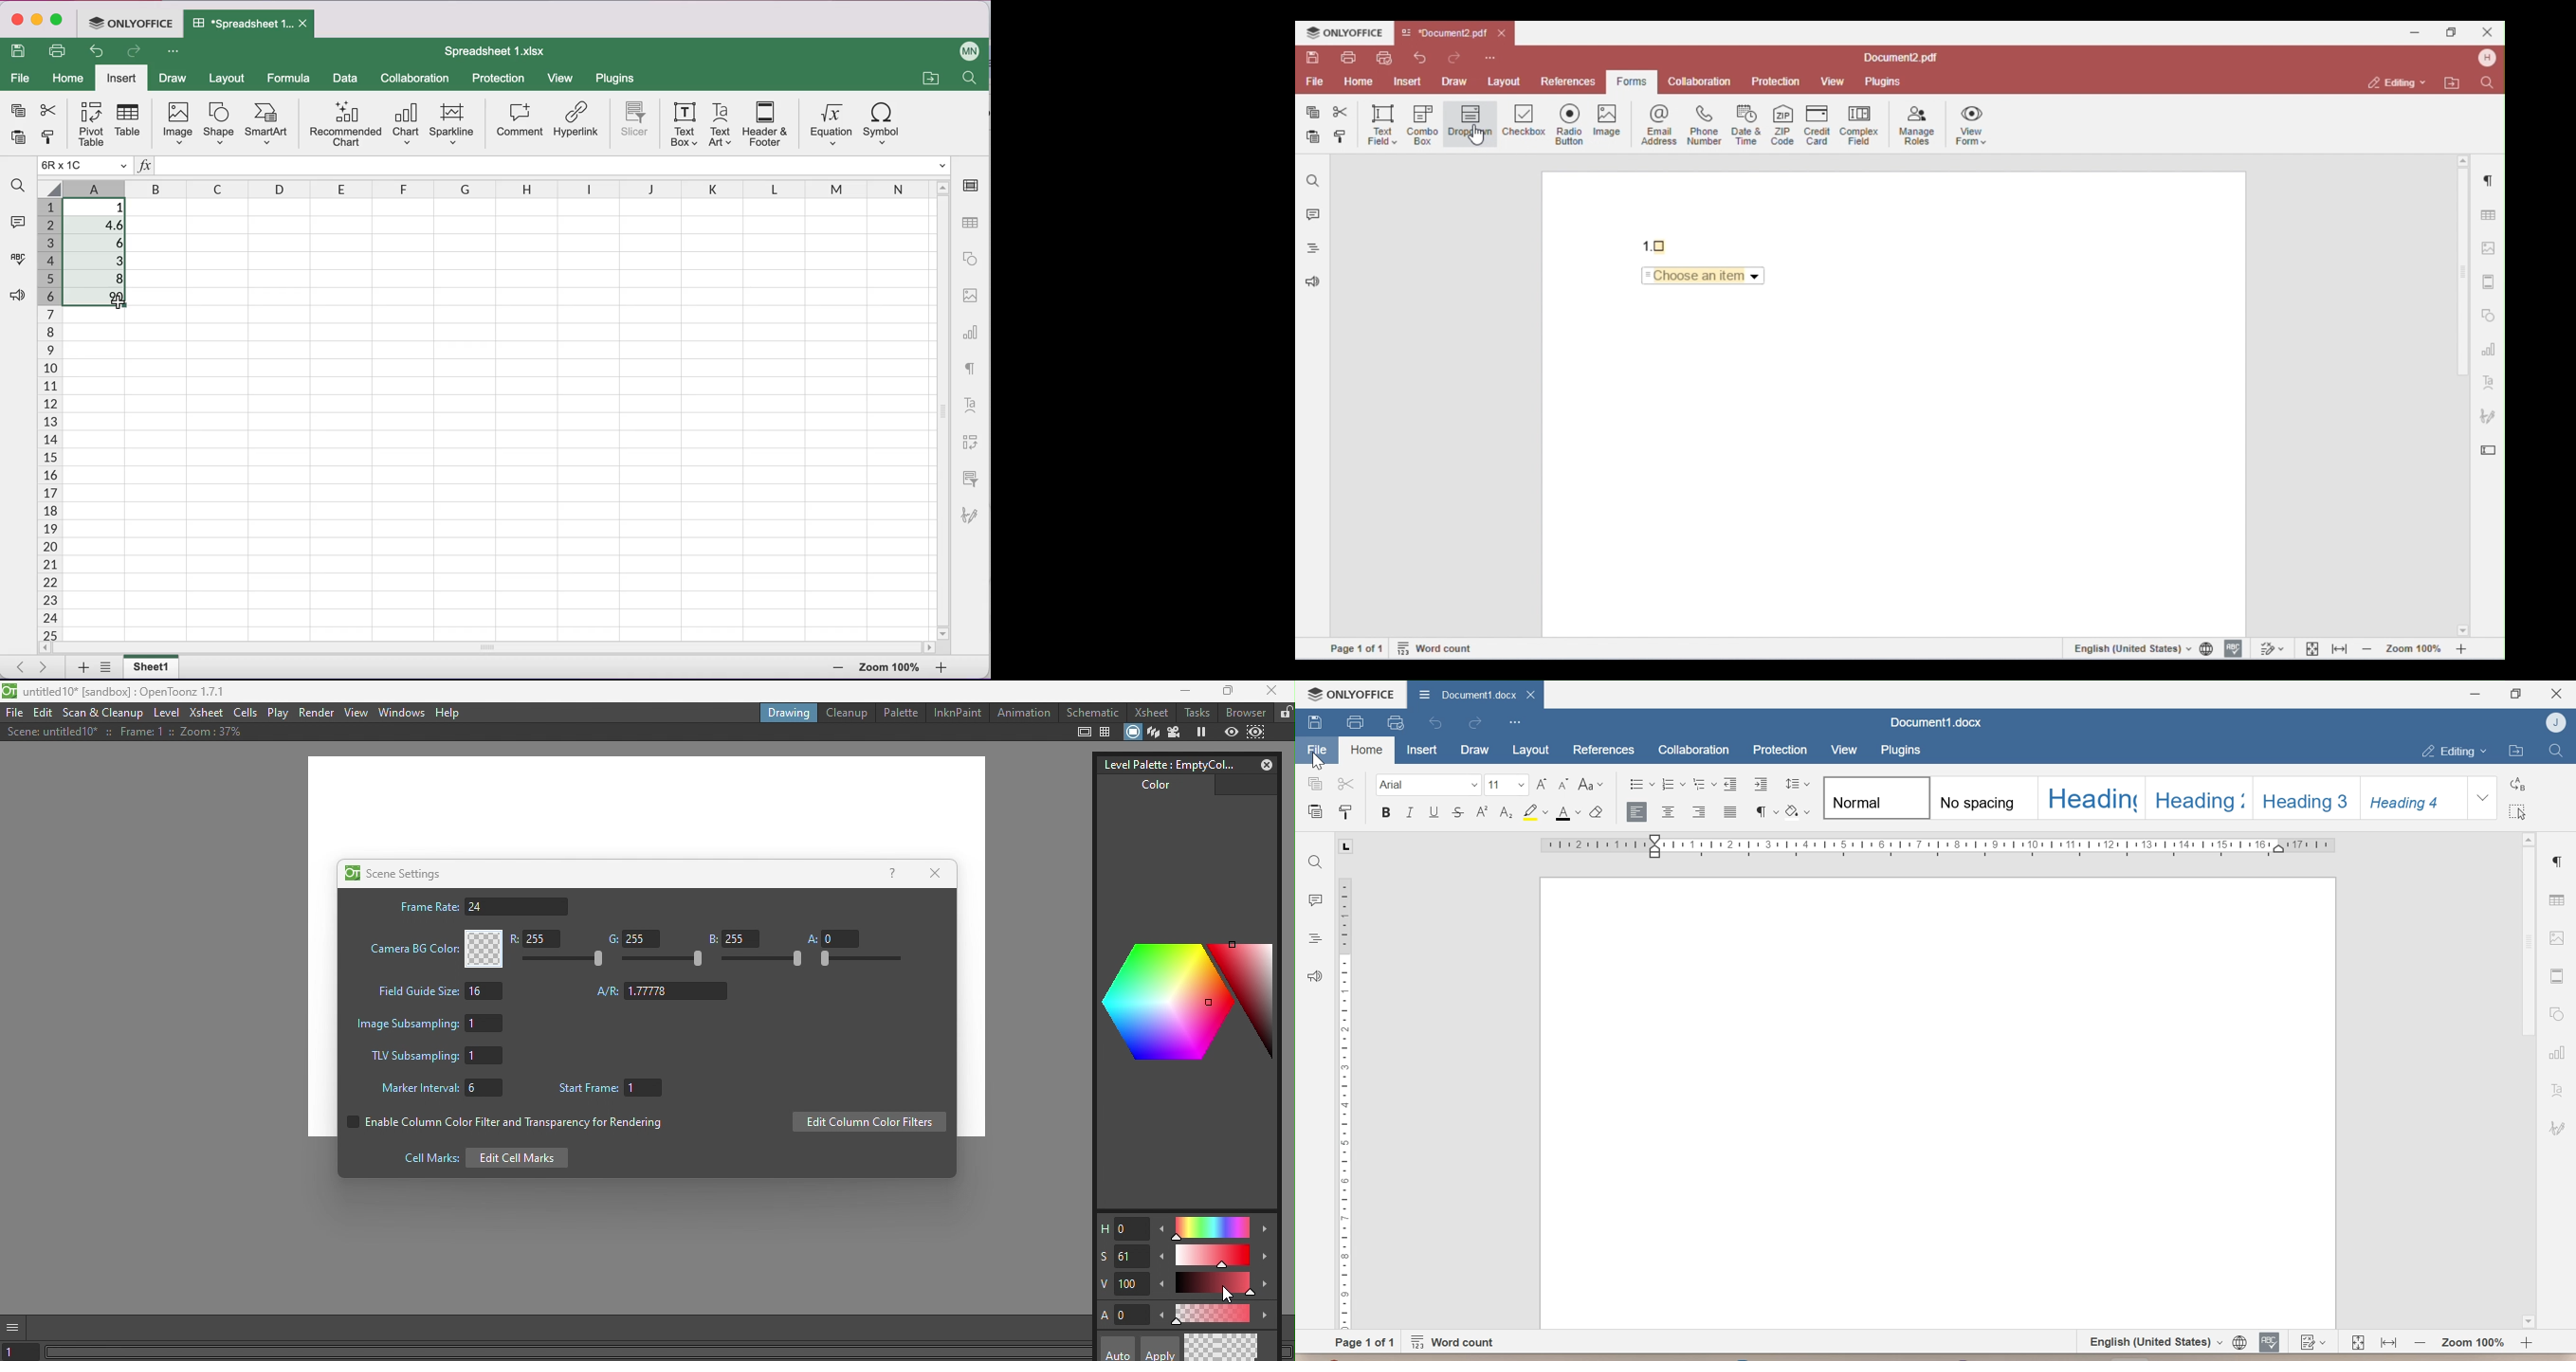 Image resolution: width=2576 pixels, height=1372 pixels. I want to click on Fit to page, so click(2358, 1342).